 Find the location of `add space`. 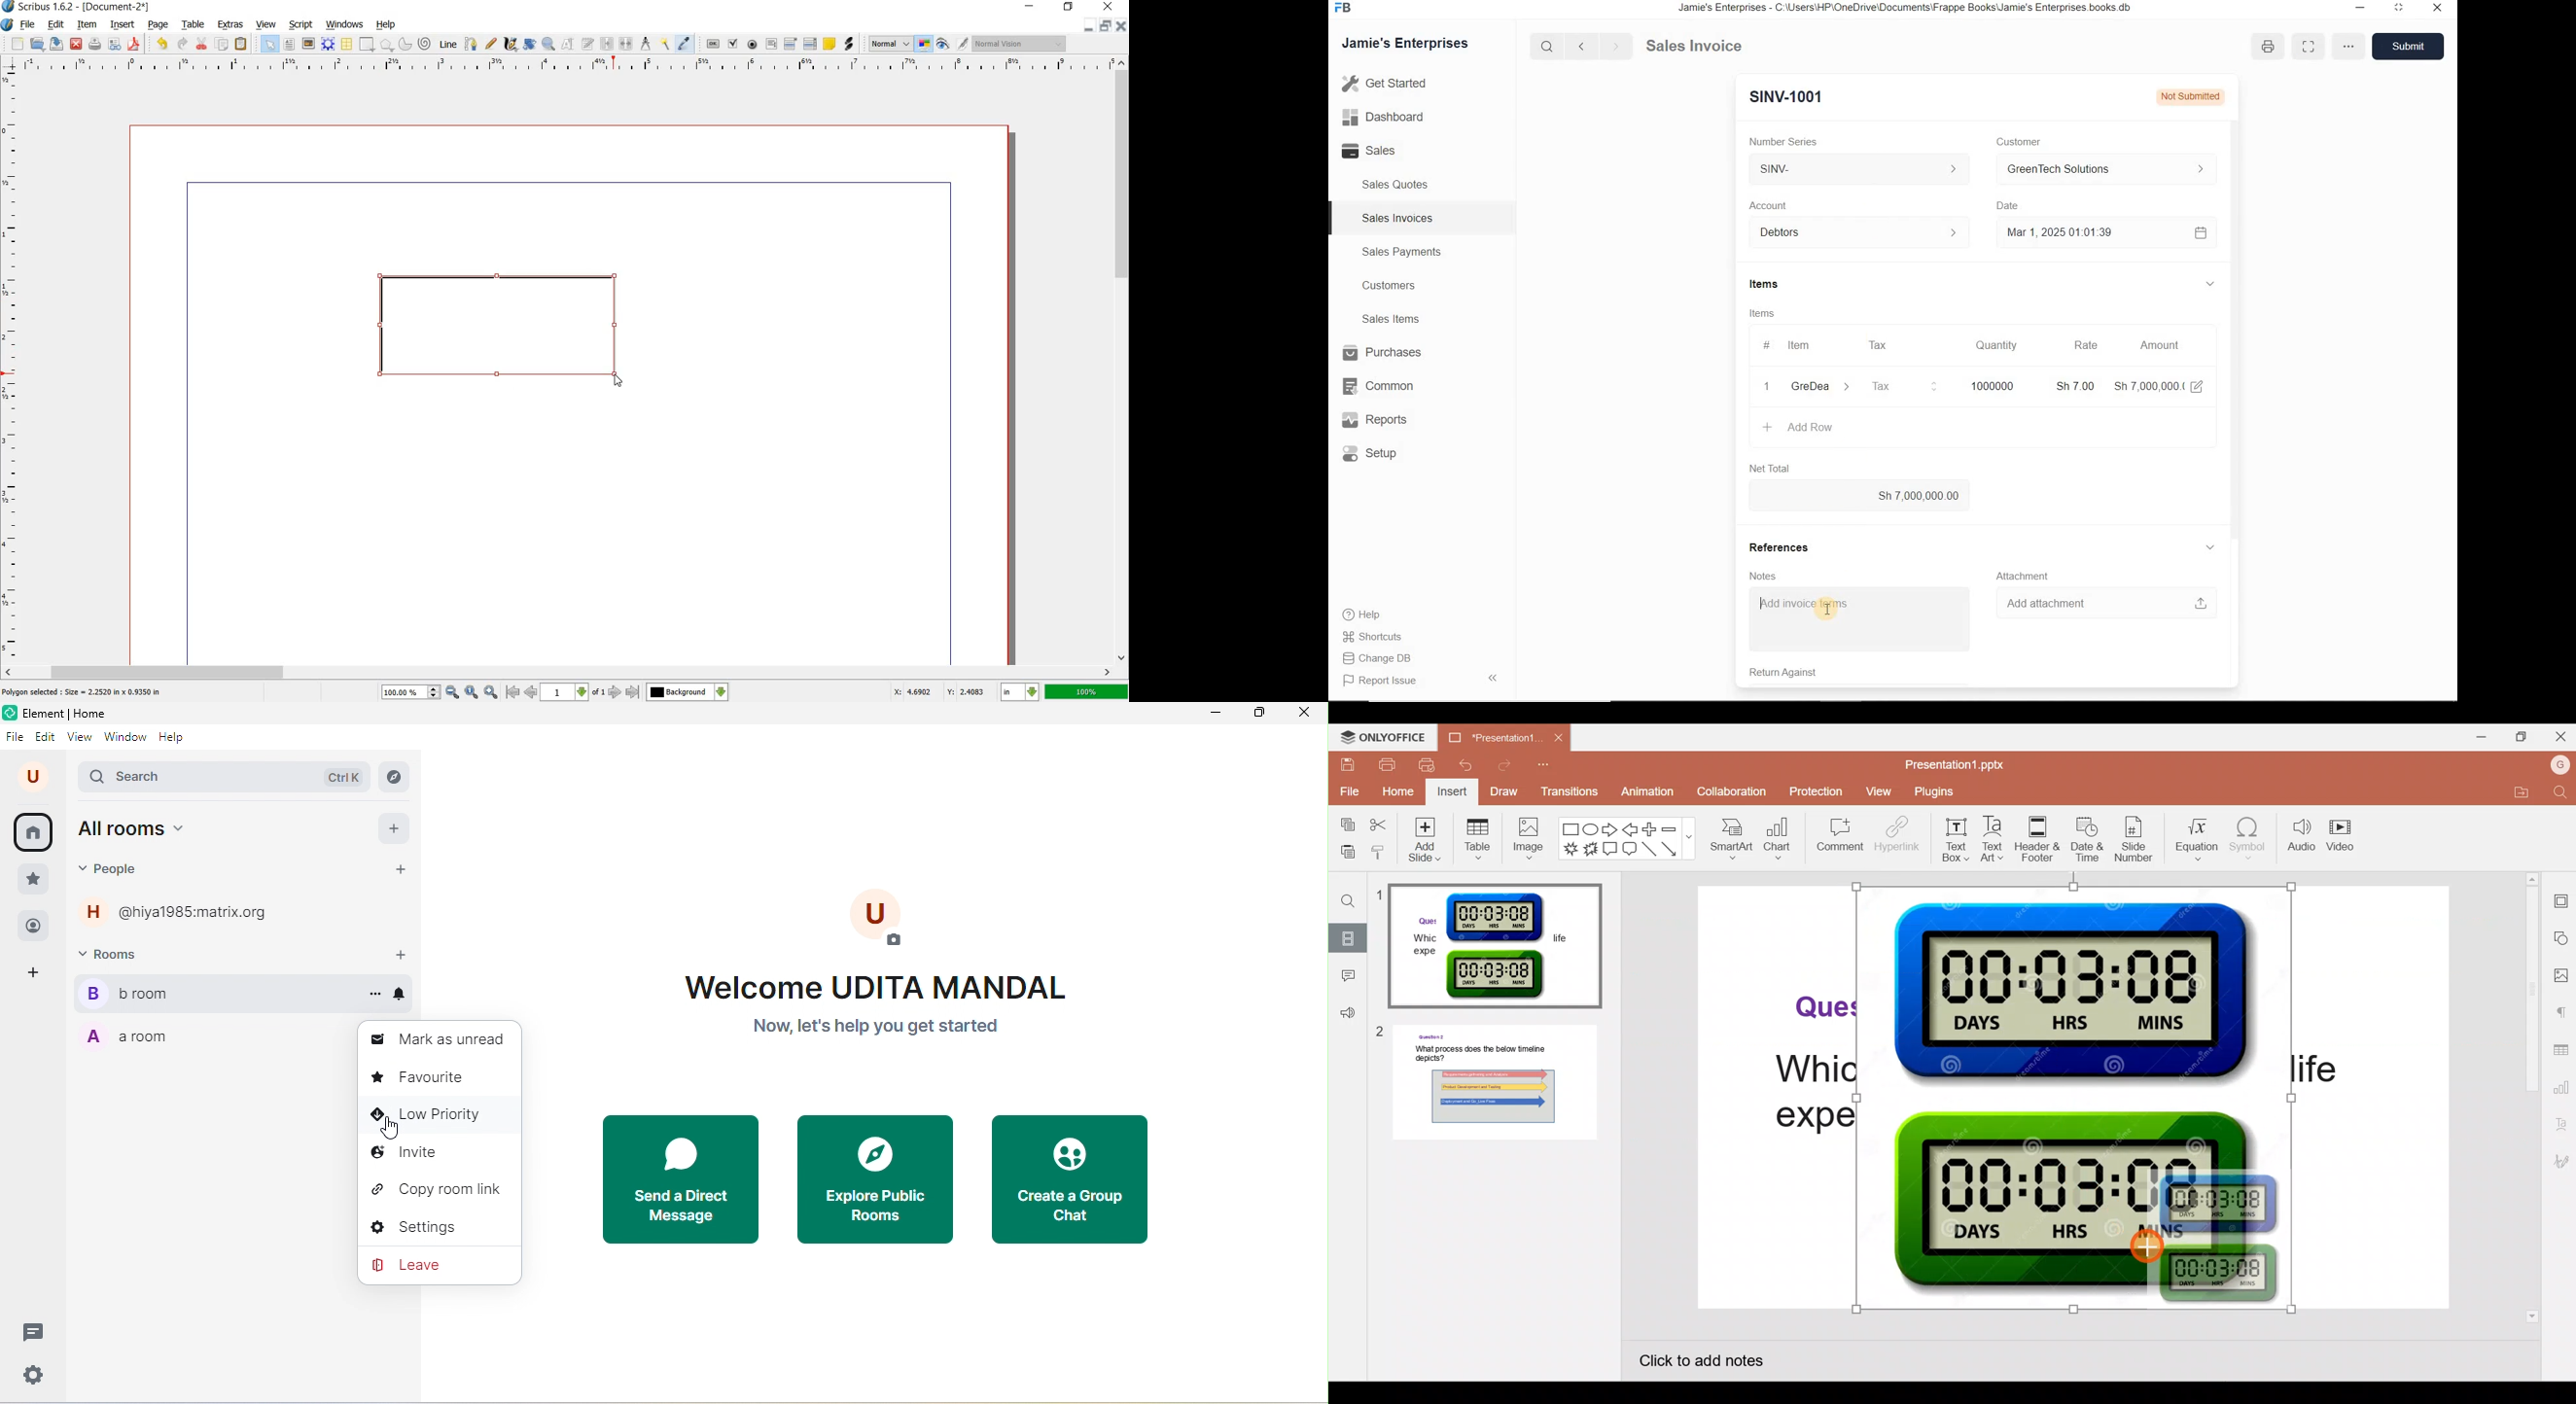

add space is located at coordinates (33, 971).